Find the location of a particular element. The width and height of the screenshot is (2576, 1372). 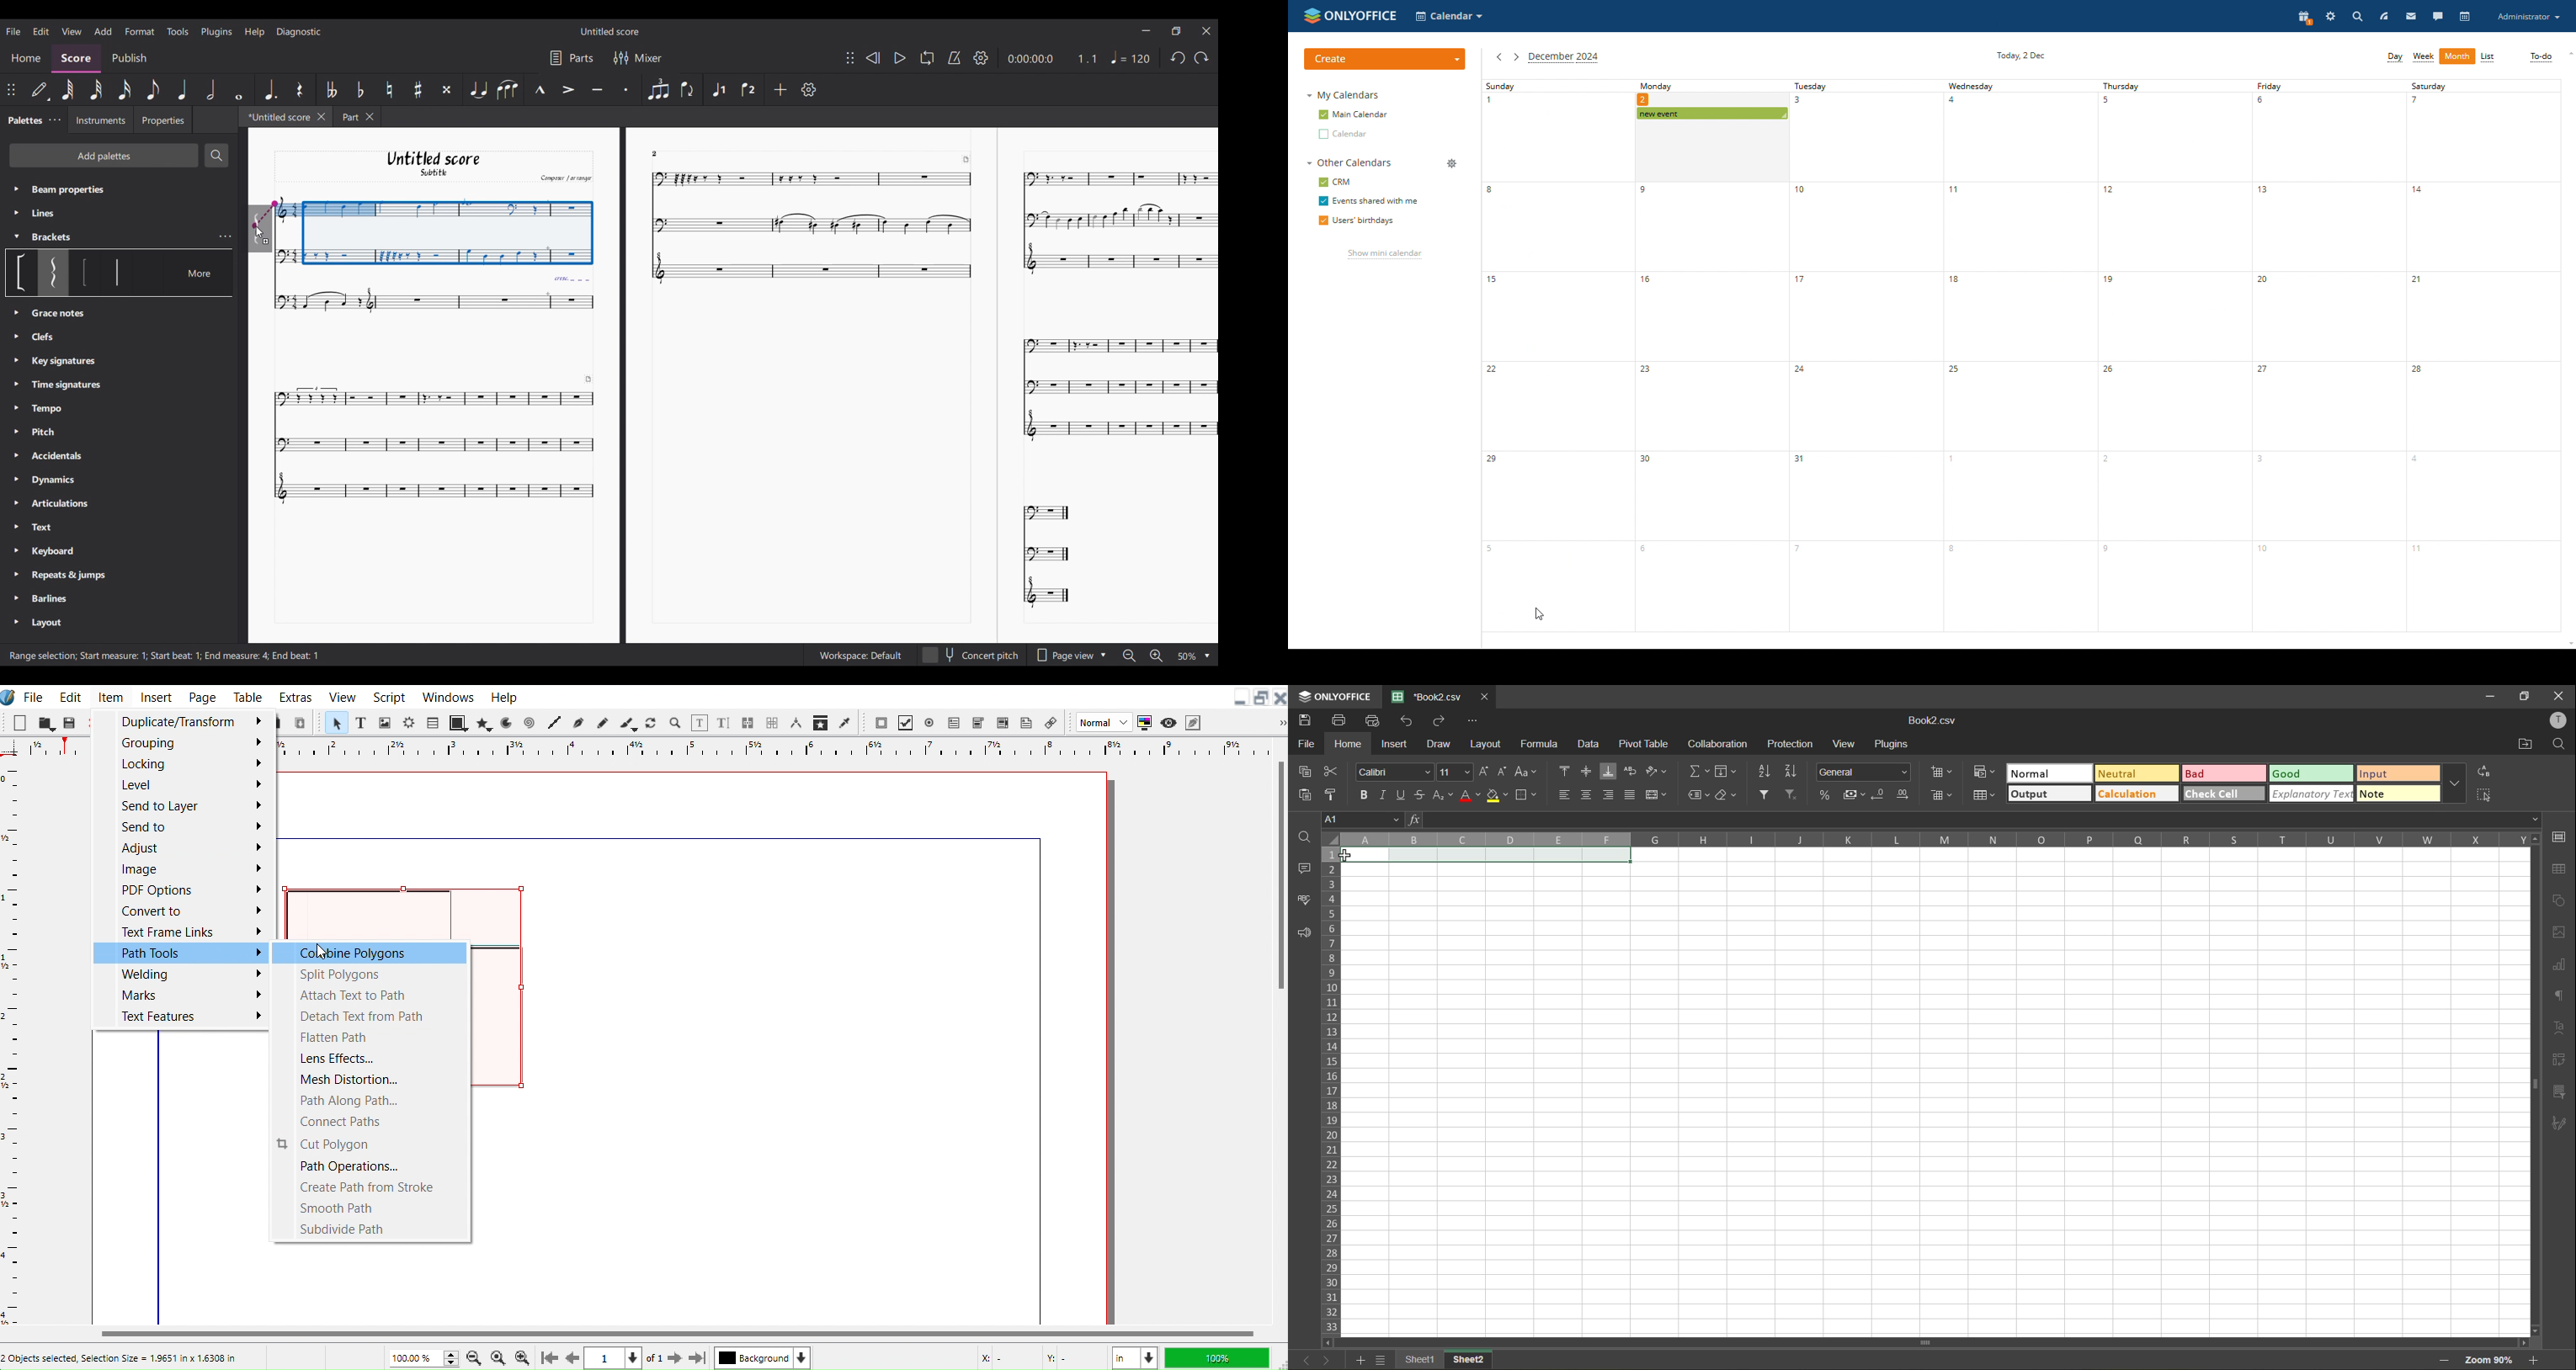

 is located at coordinates (811, 224).